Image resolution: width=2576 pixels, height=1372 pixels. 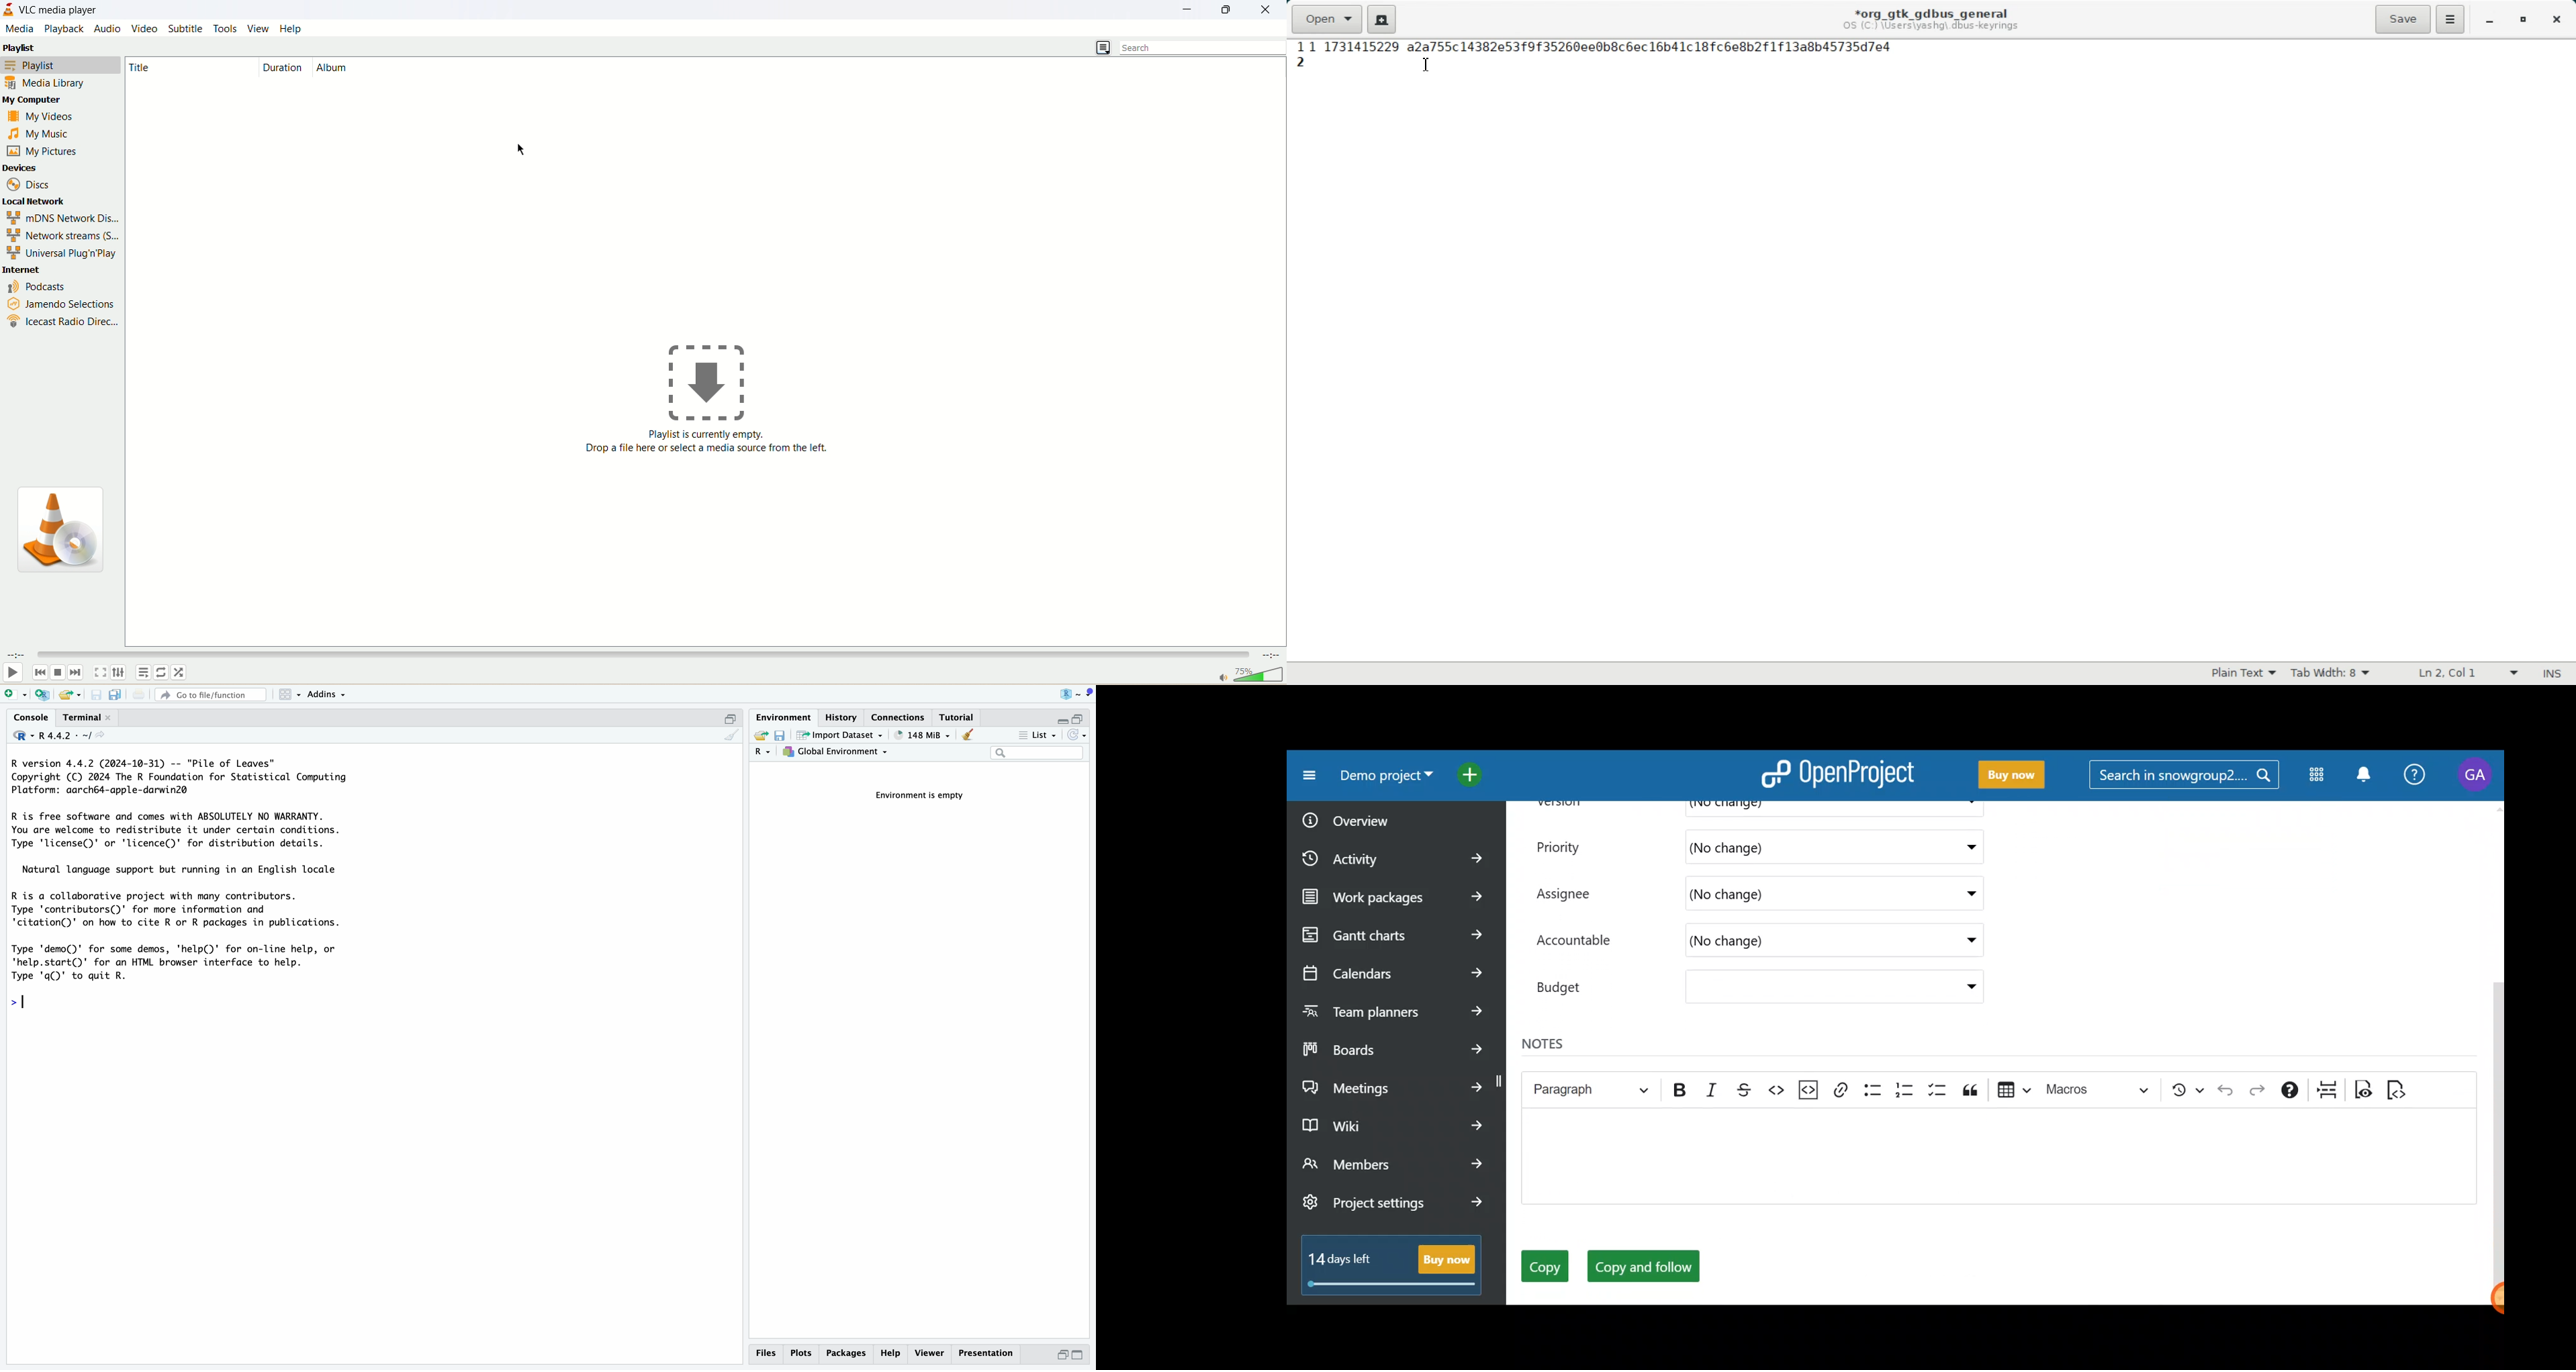 What do you see at coordinates (40, 671) in the screenshot?
I see `previous` at bounding box center [40, 671].